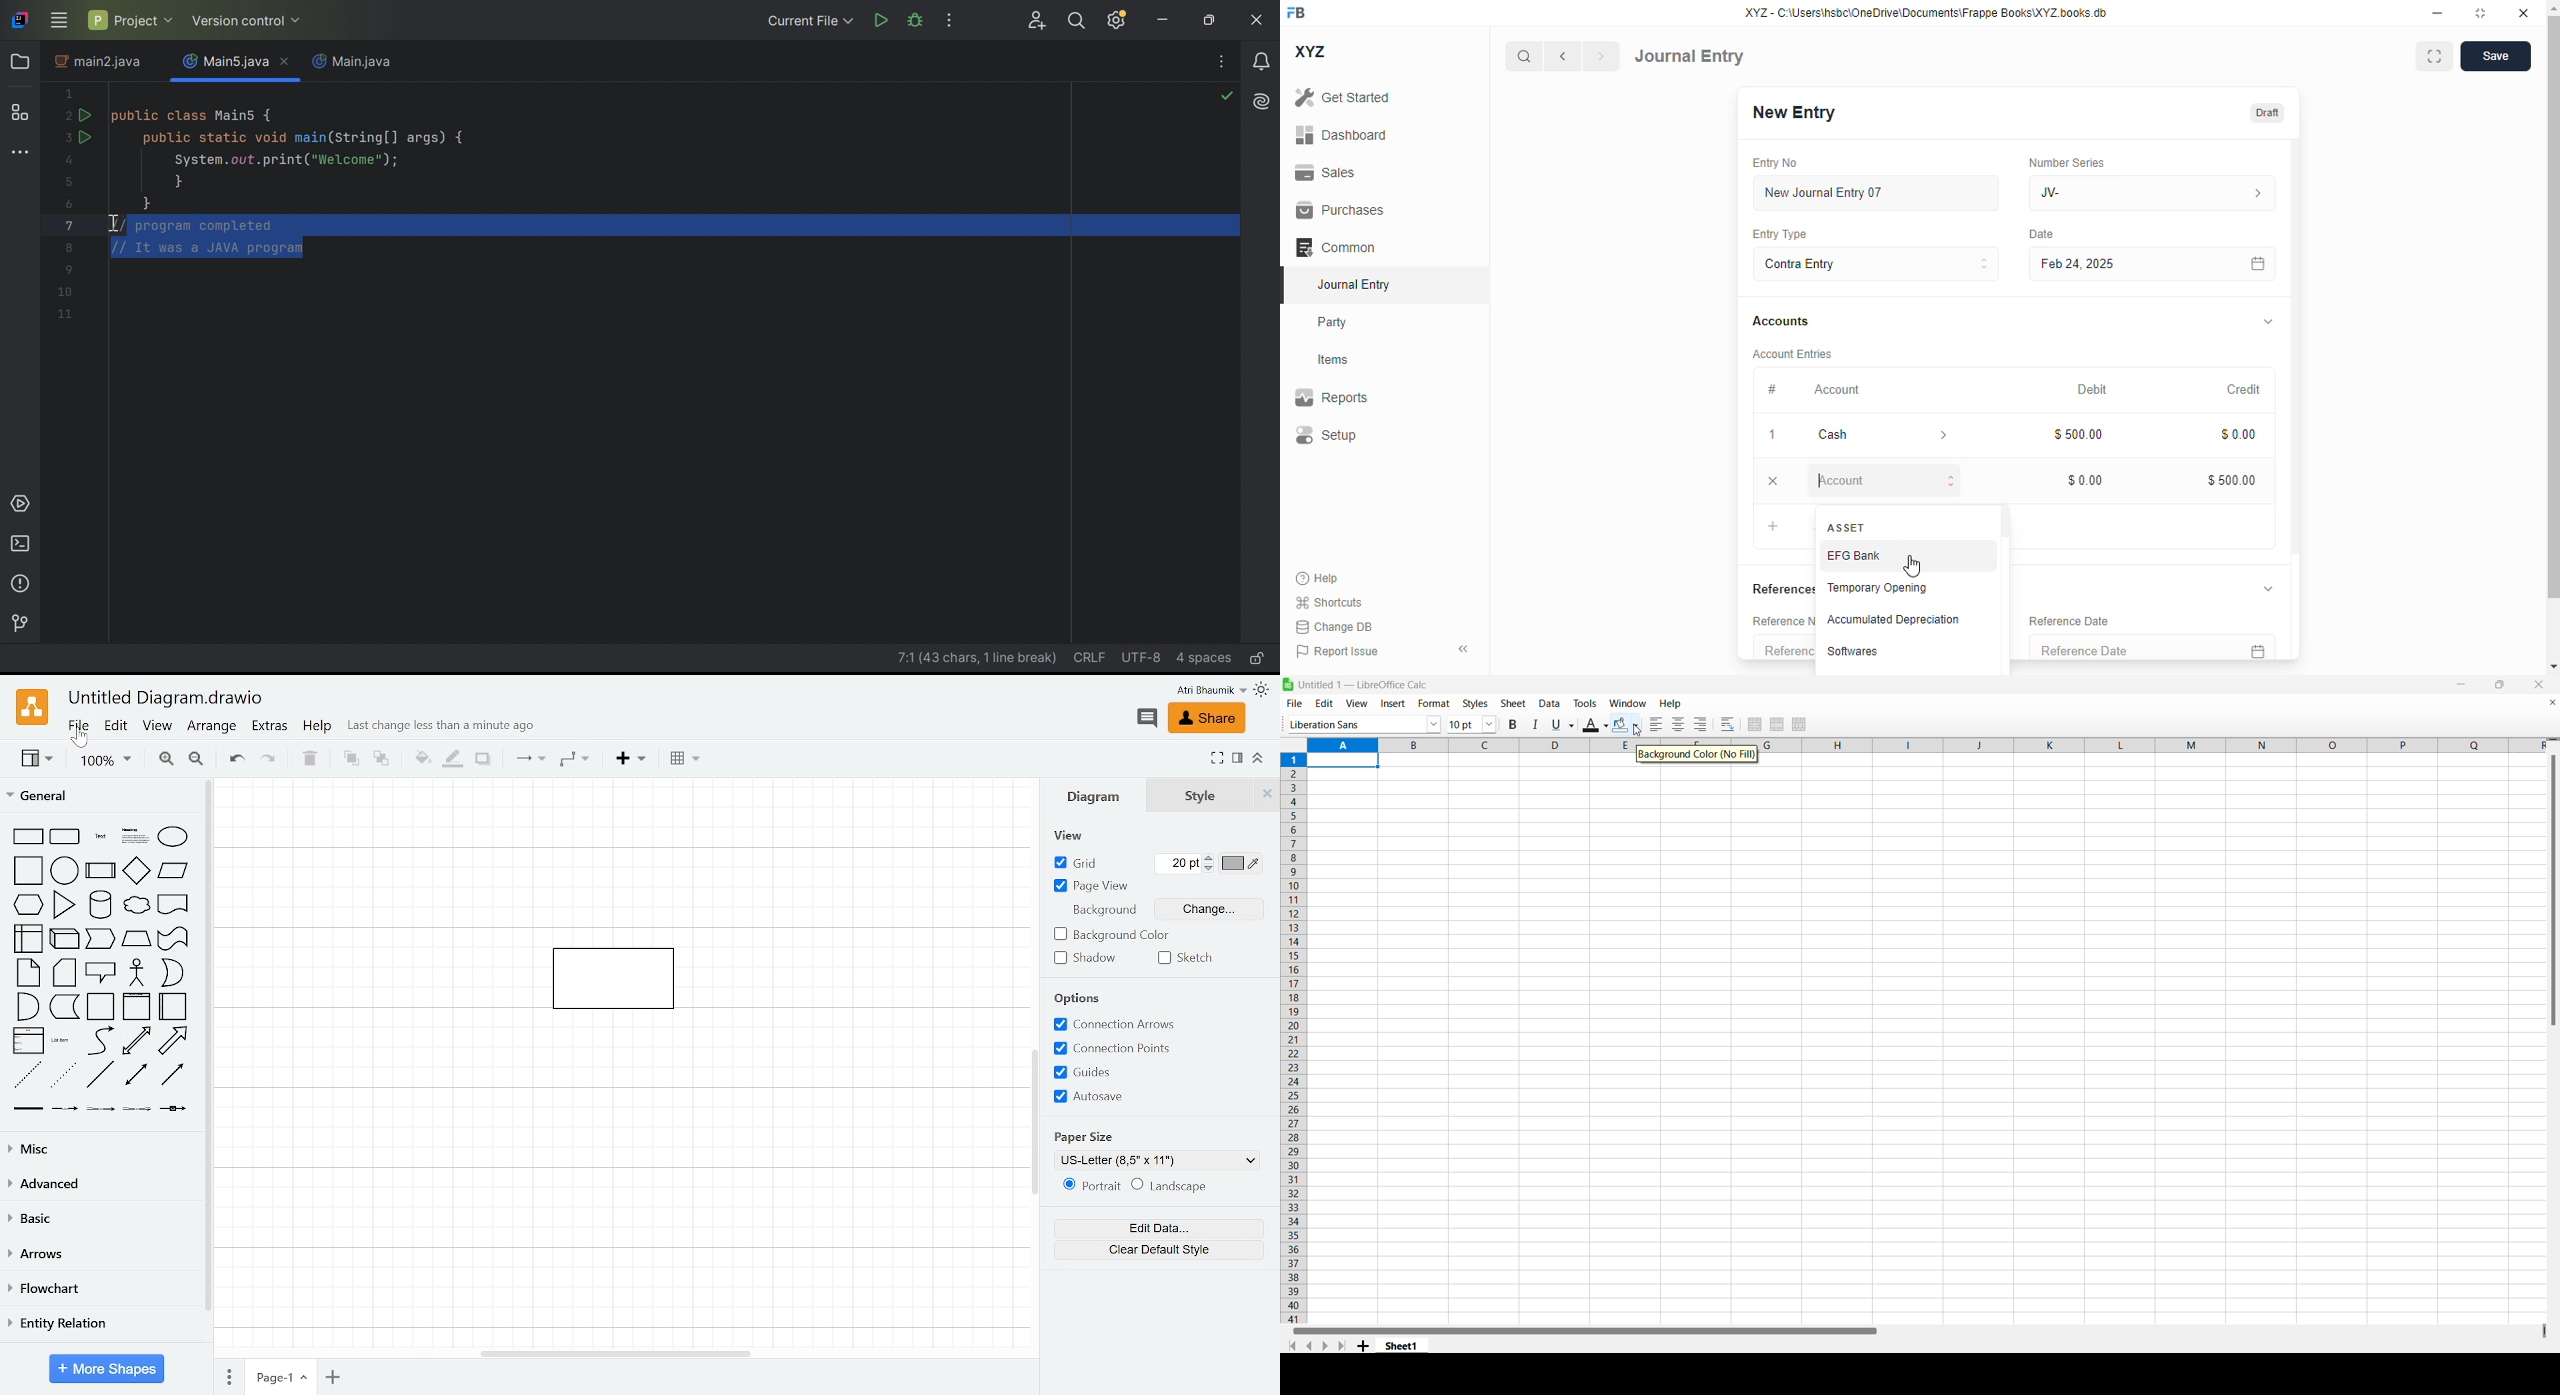  I want to click on Extras, so click(270, 727).